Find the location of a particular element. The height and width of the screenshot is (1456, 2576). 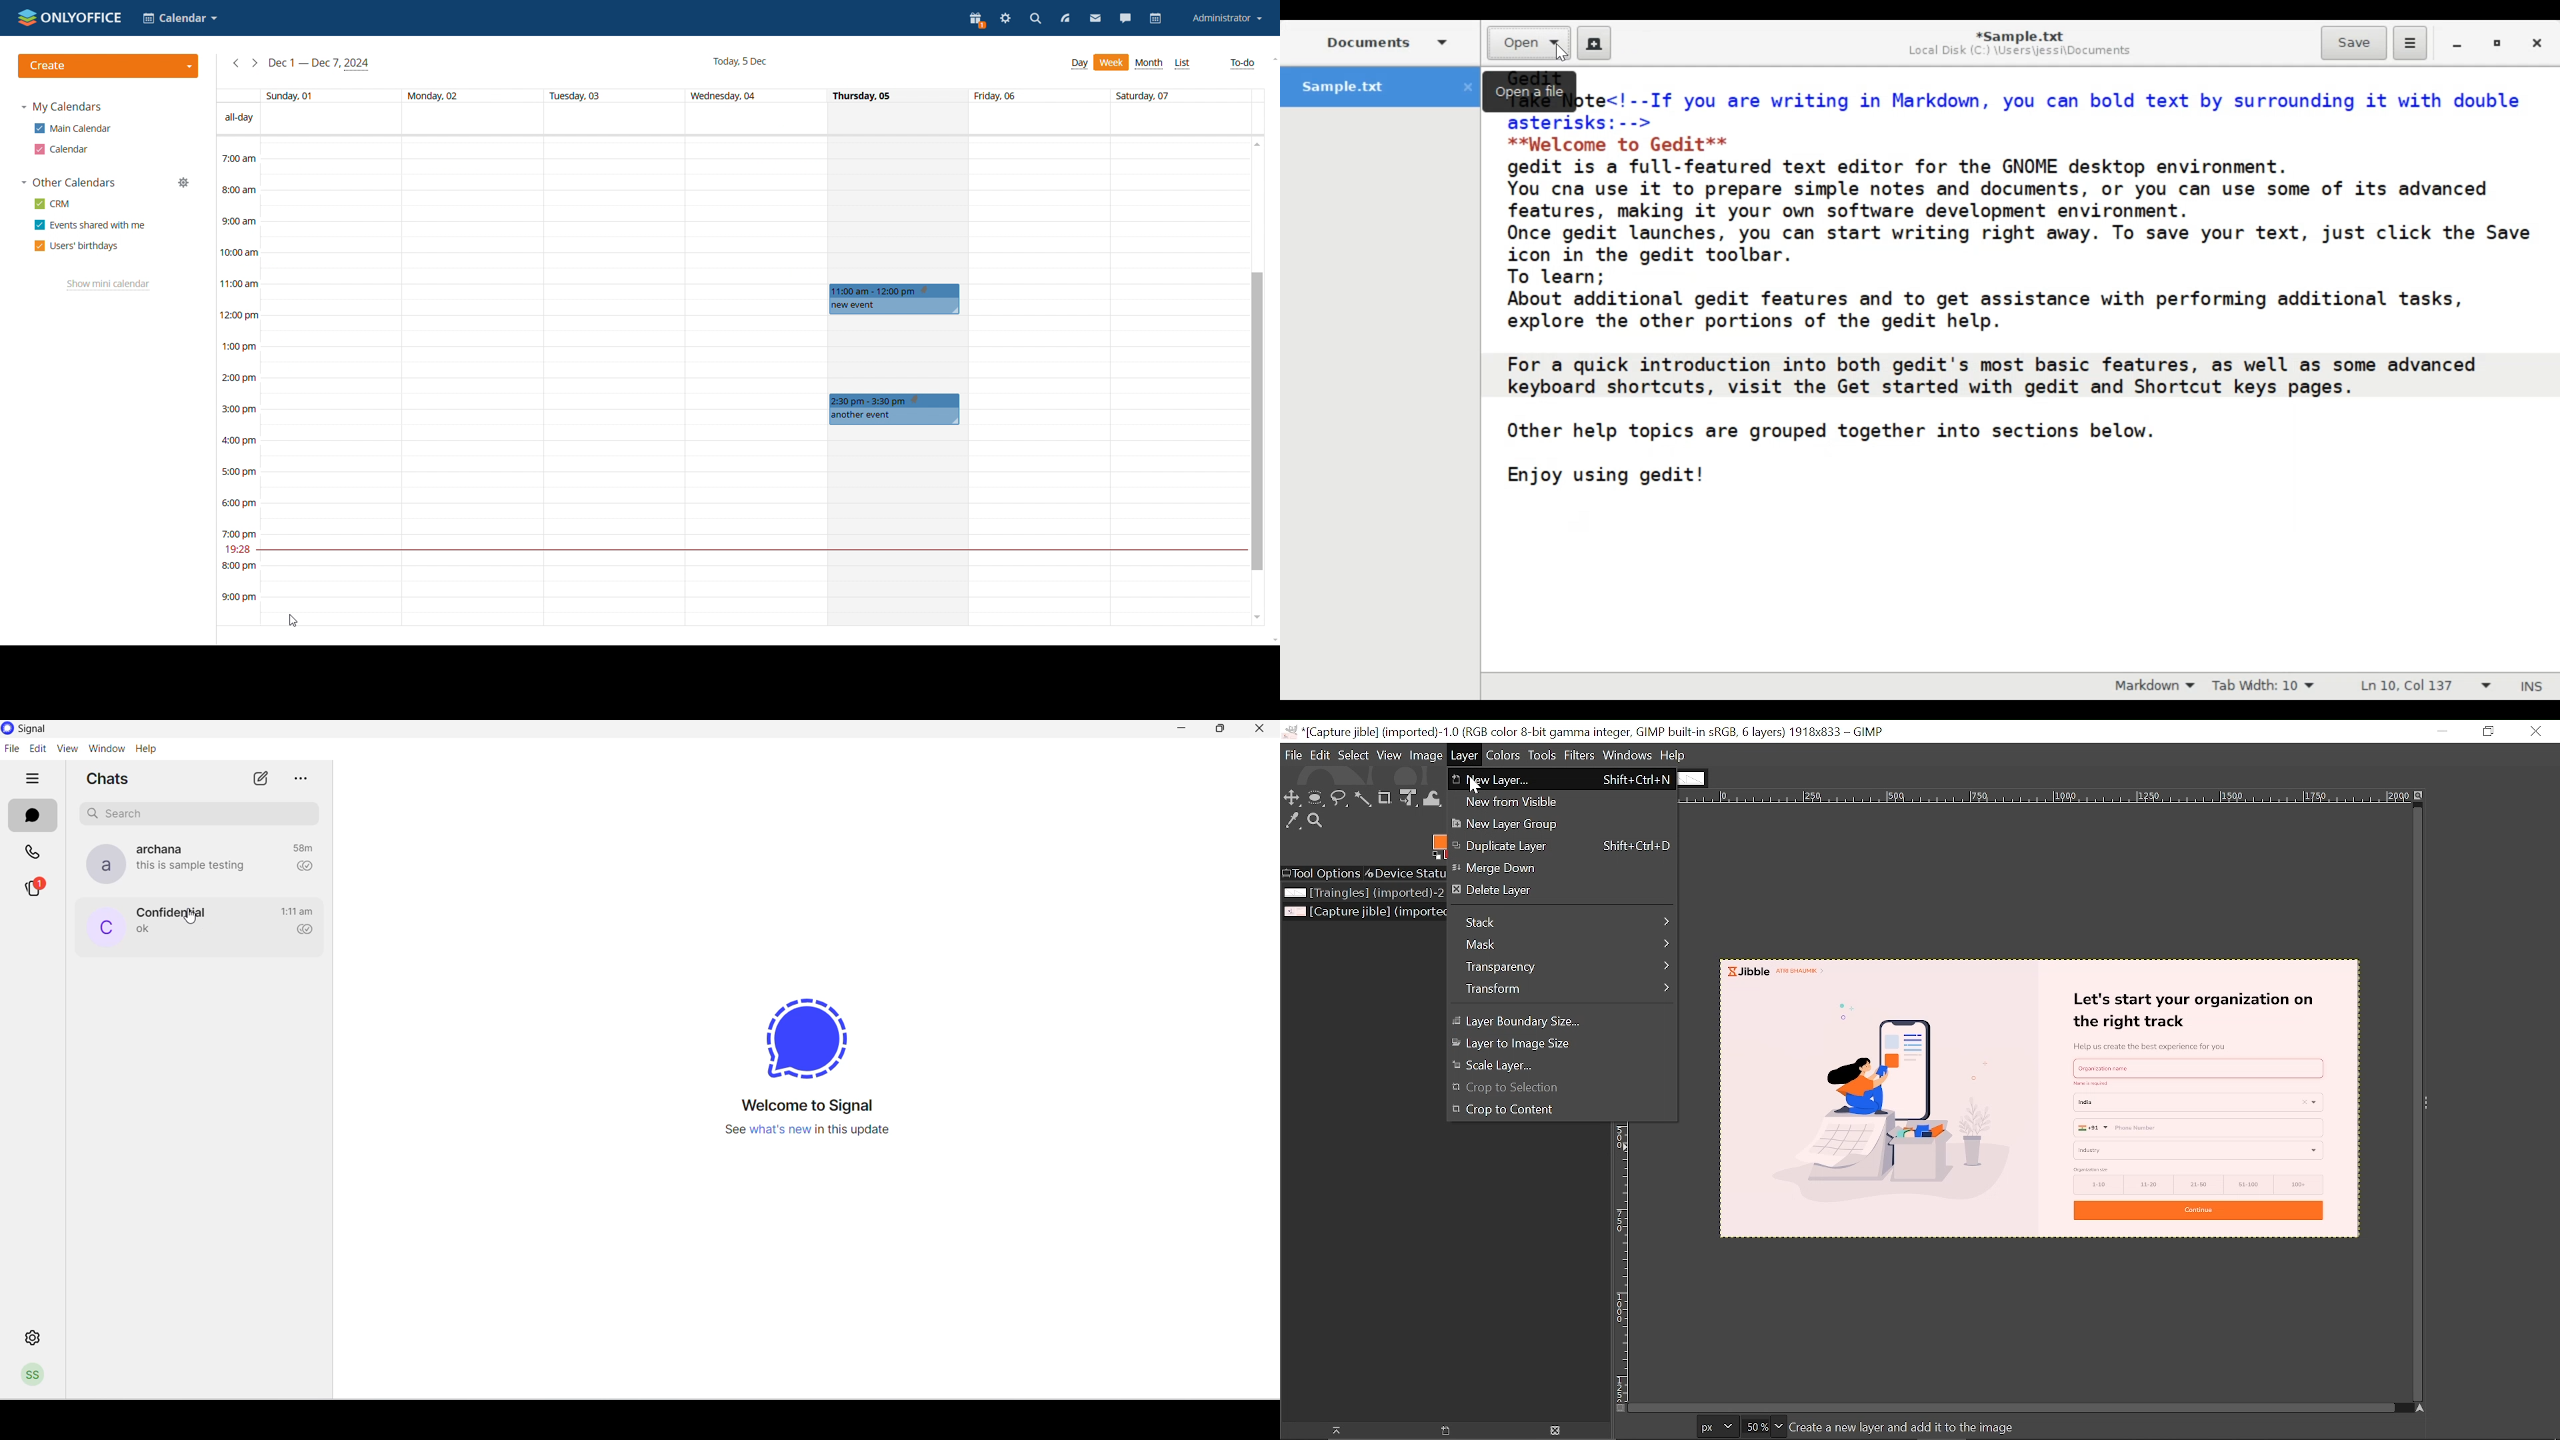

Unified transform tool is located at coordinates (1408, 798).